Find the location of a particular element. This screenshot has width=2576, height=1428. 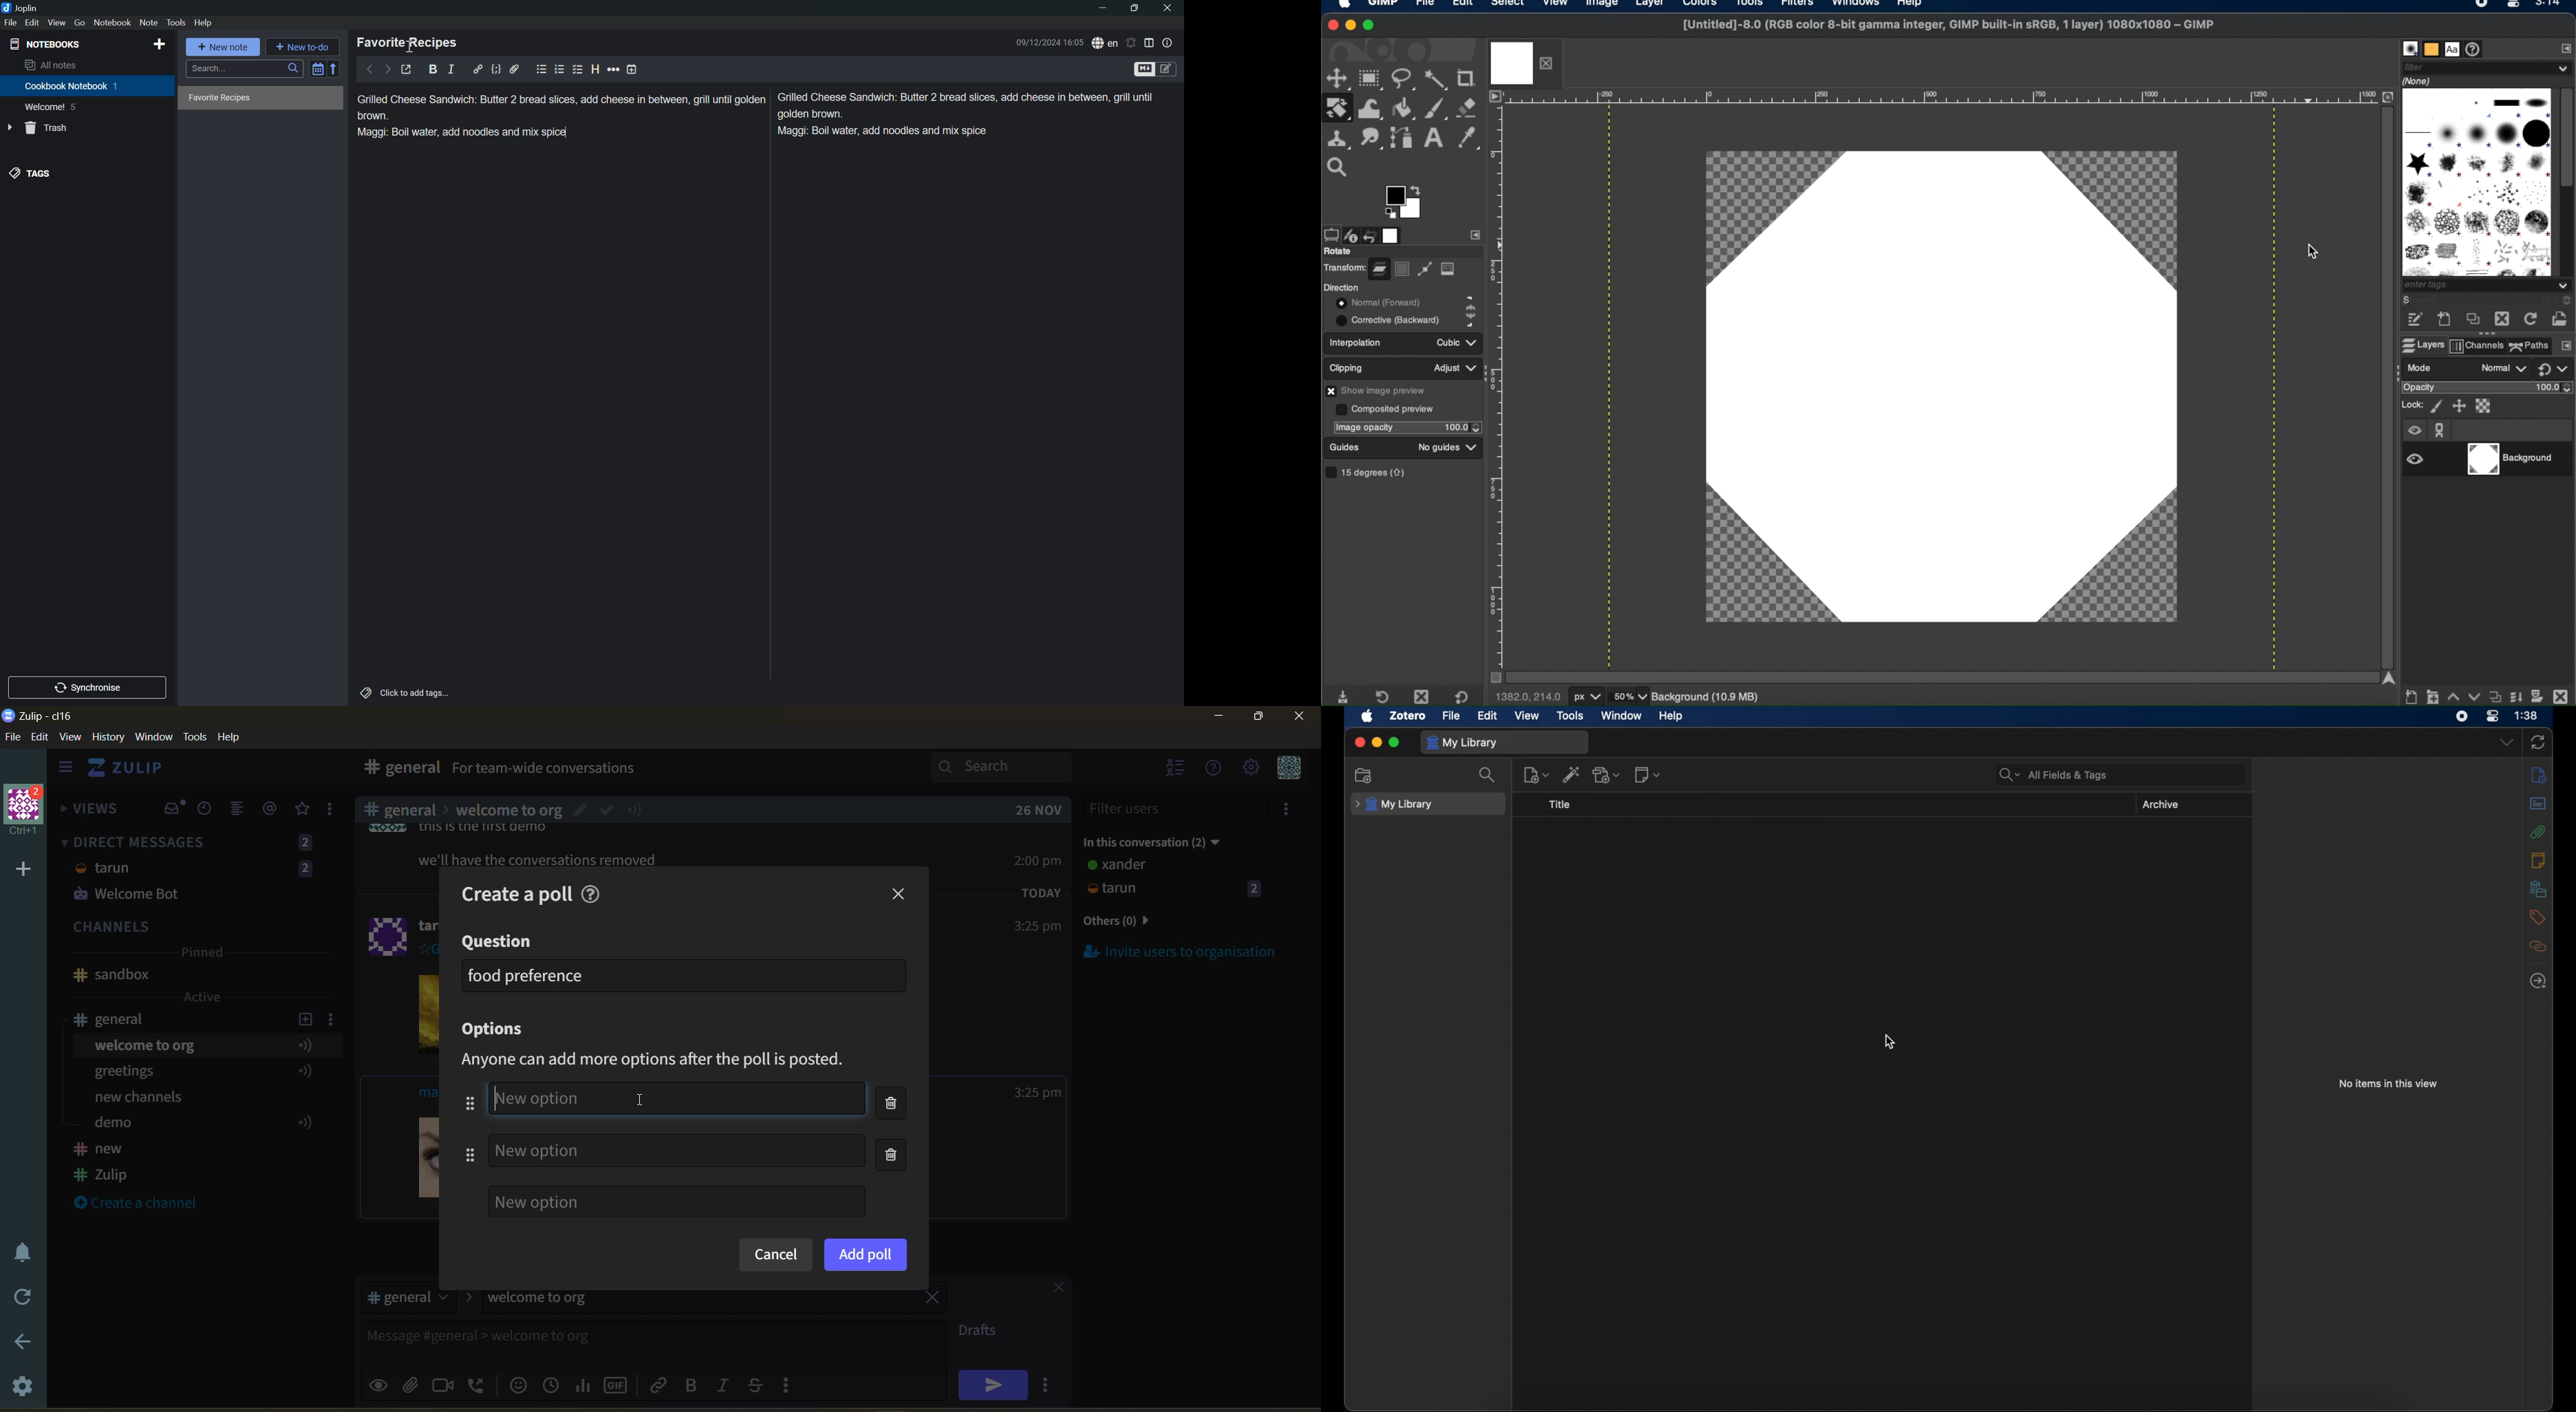

add item by identifier is located at coordinates (1572, 774).